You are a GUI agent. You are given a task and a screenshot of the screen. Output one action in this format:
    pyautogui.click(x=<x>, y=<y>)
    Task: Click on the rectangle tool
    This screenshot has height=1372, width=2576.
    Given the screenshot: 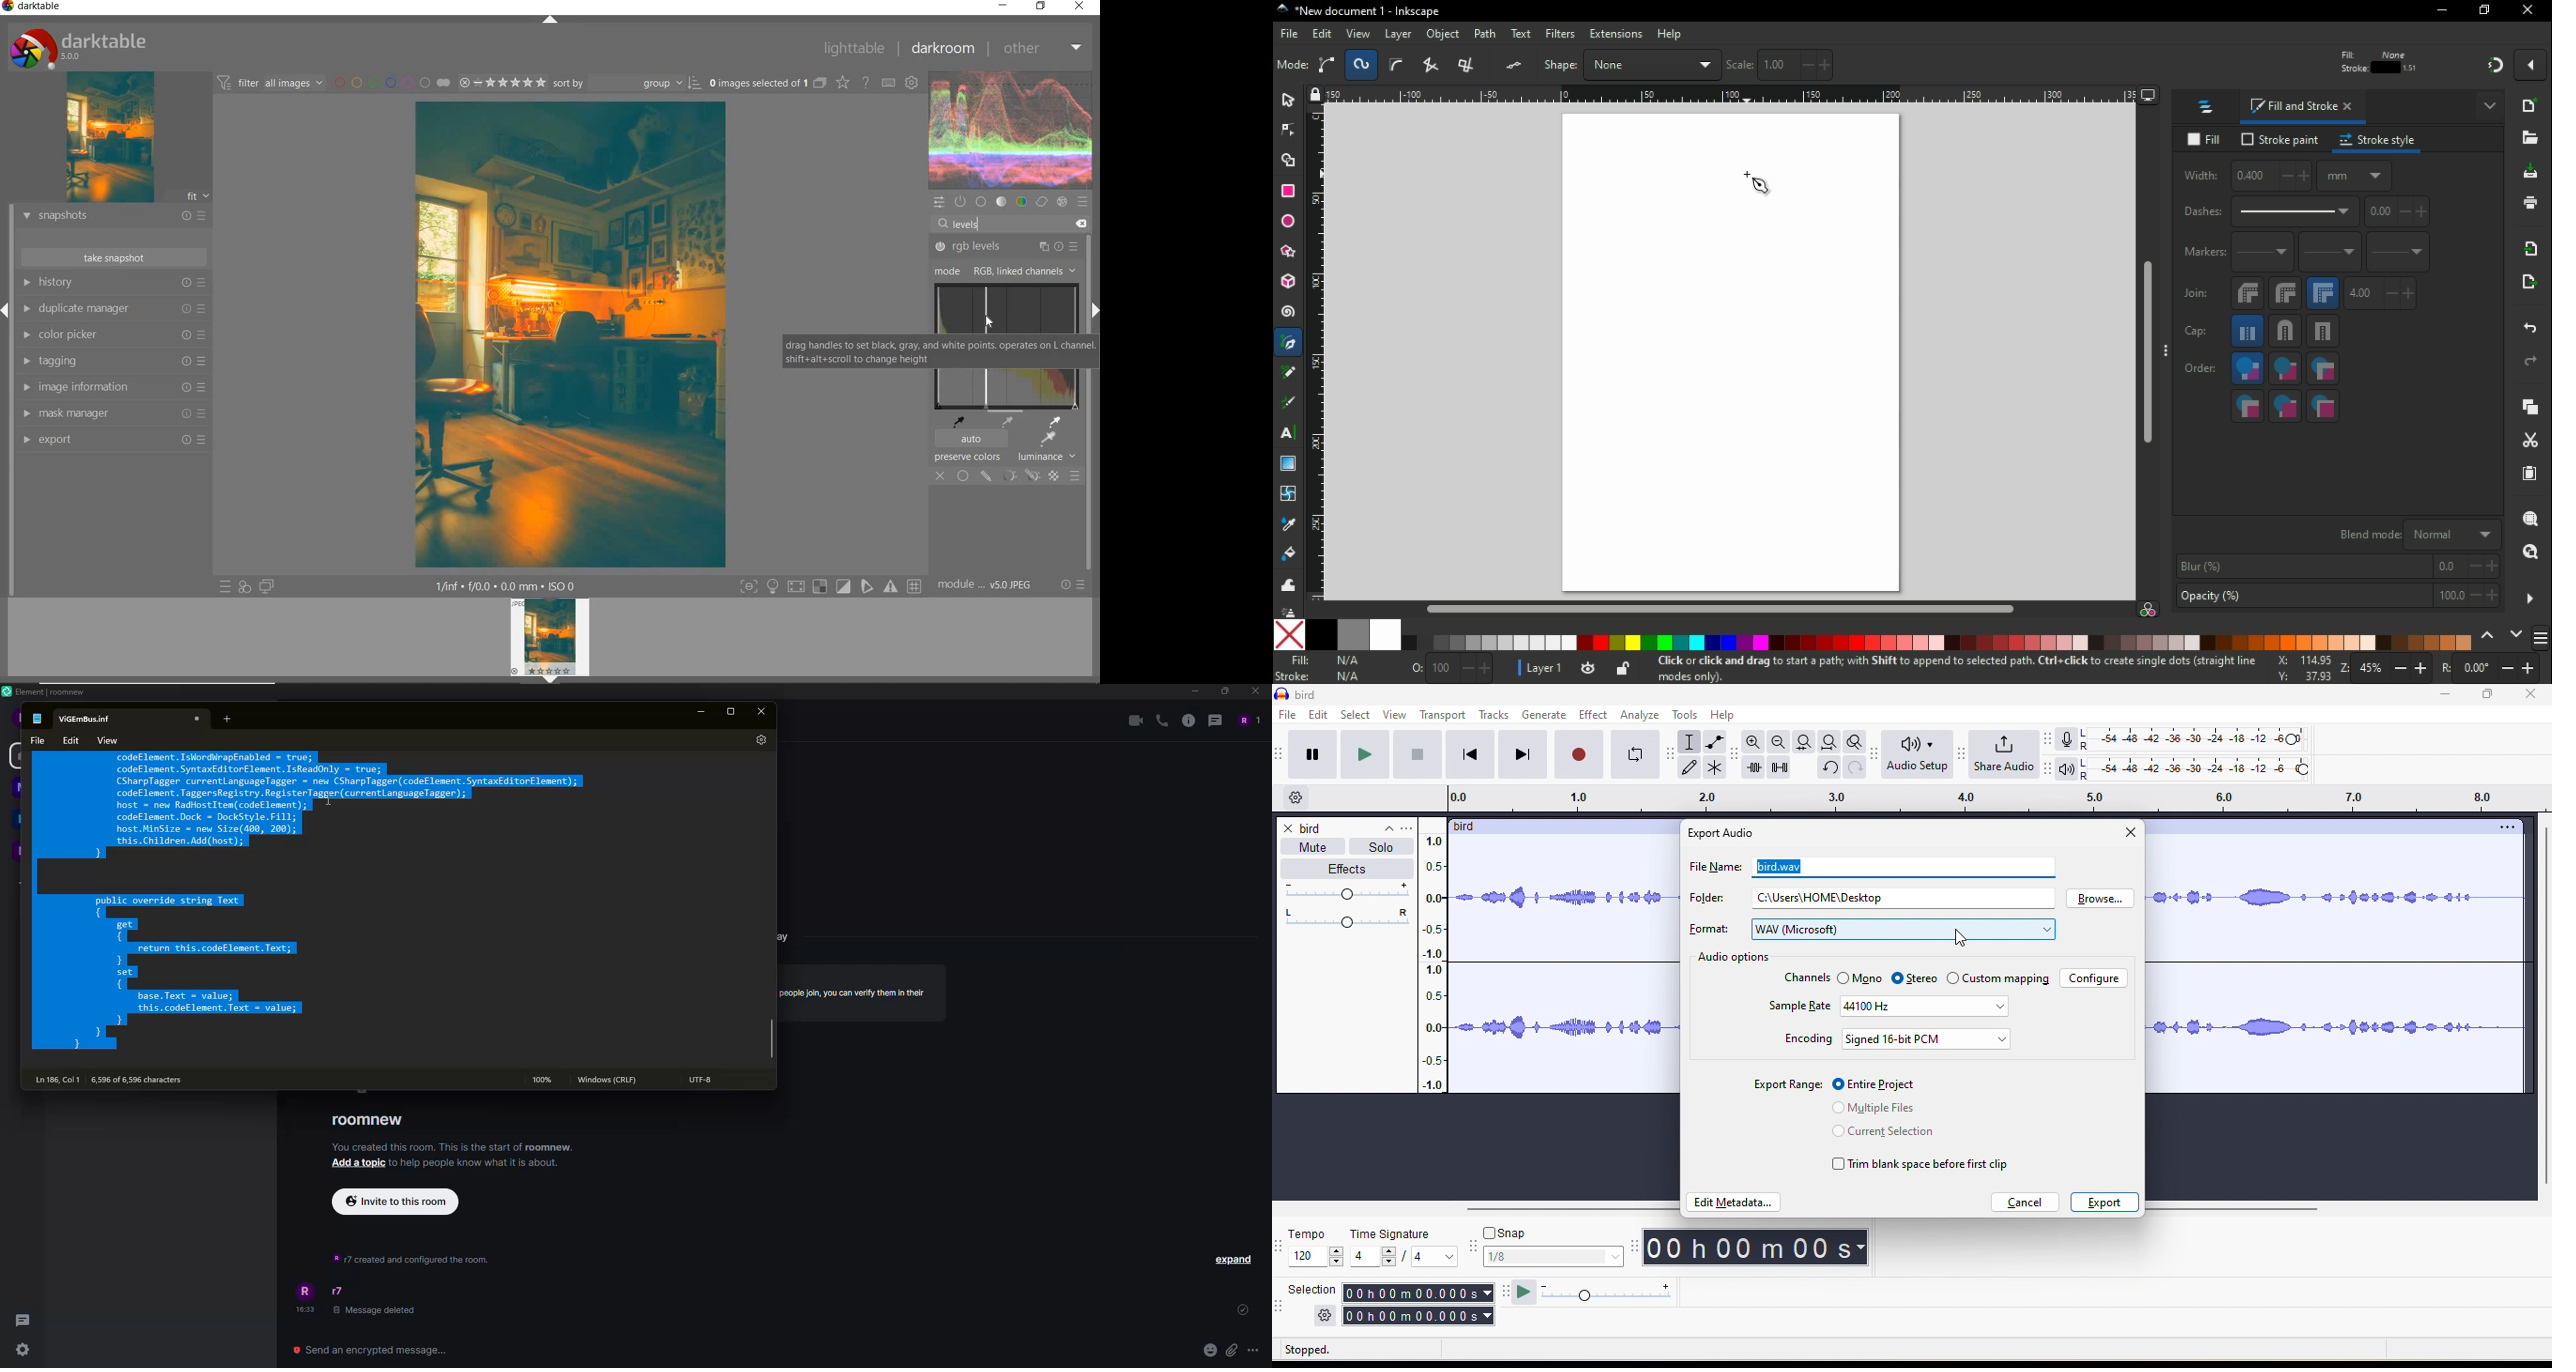 What is the action you would take?
    pyautogui.click(x=1290, y=191)
    